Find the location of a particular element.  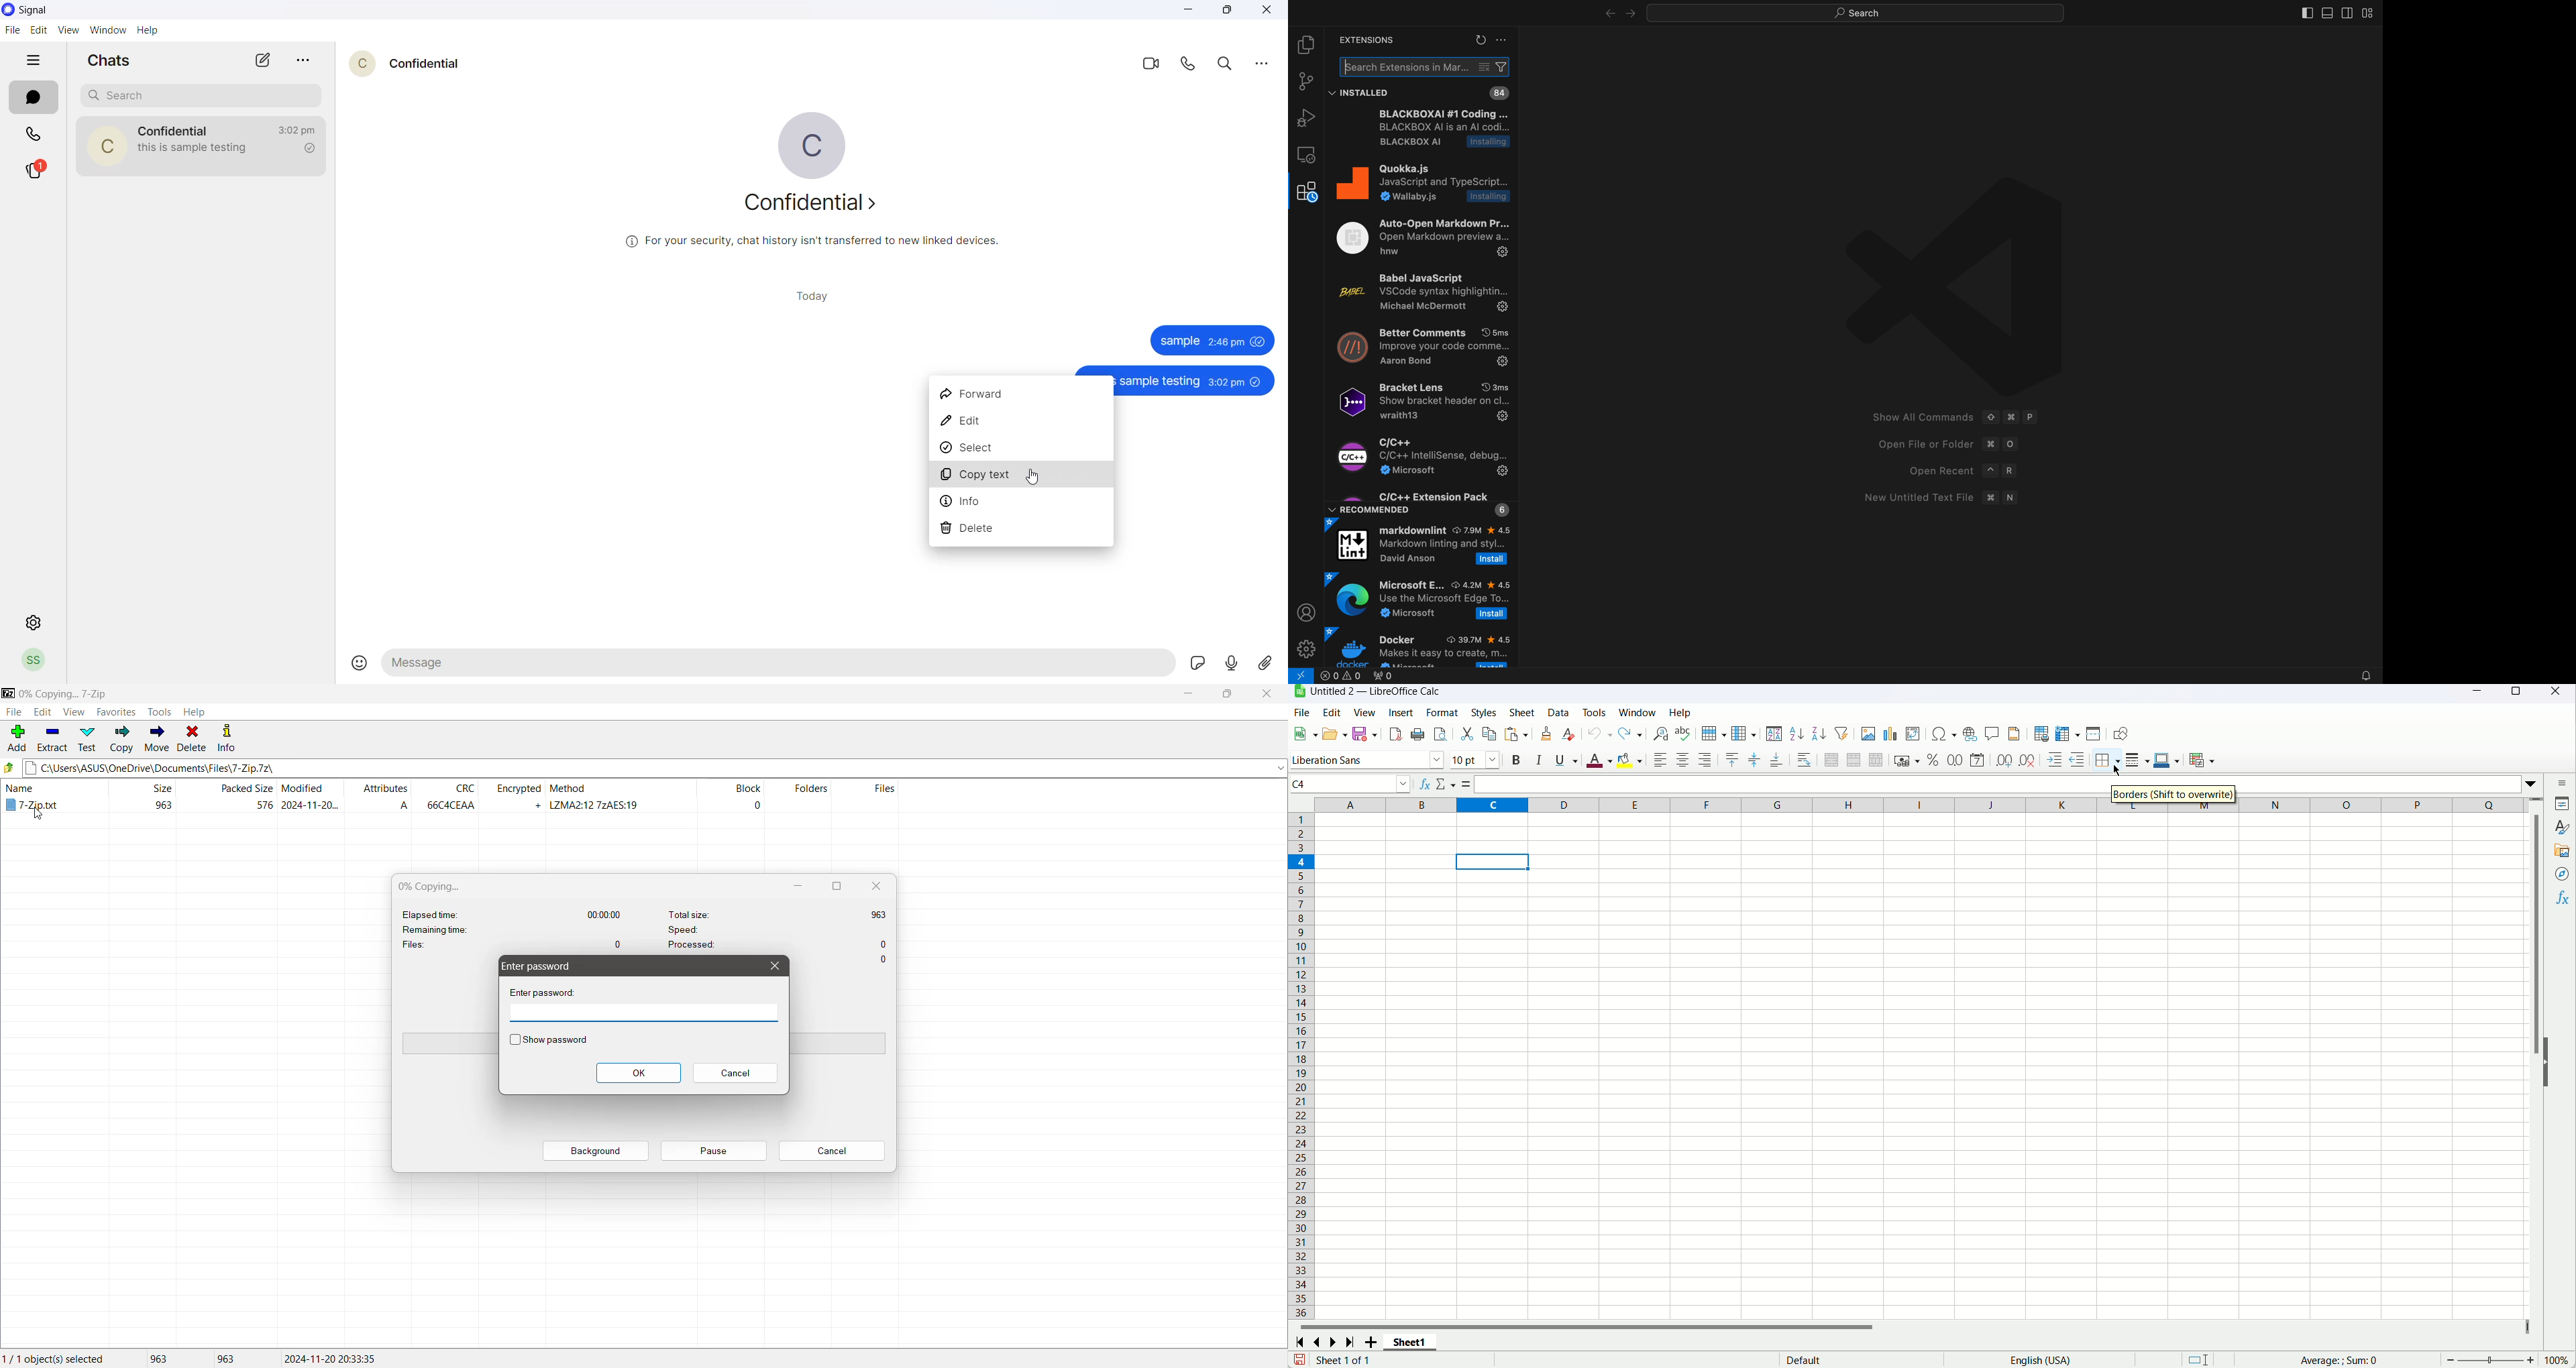

Info is located at coordinates (227, 736).